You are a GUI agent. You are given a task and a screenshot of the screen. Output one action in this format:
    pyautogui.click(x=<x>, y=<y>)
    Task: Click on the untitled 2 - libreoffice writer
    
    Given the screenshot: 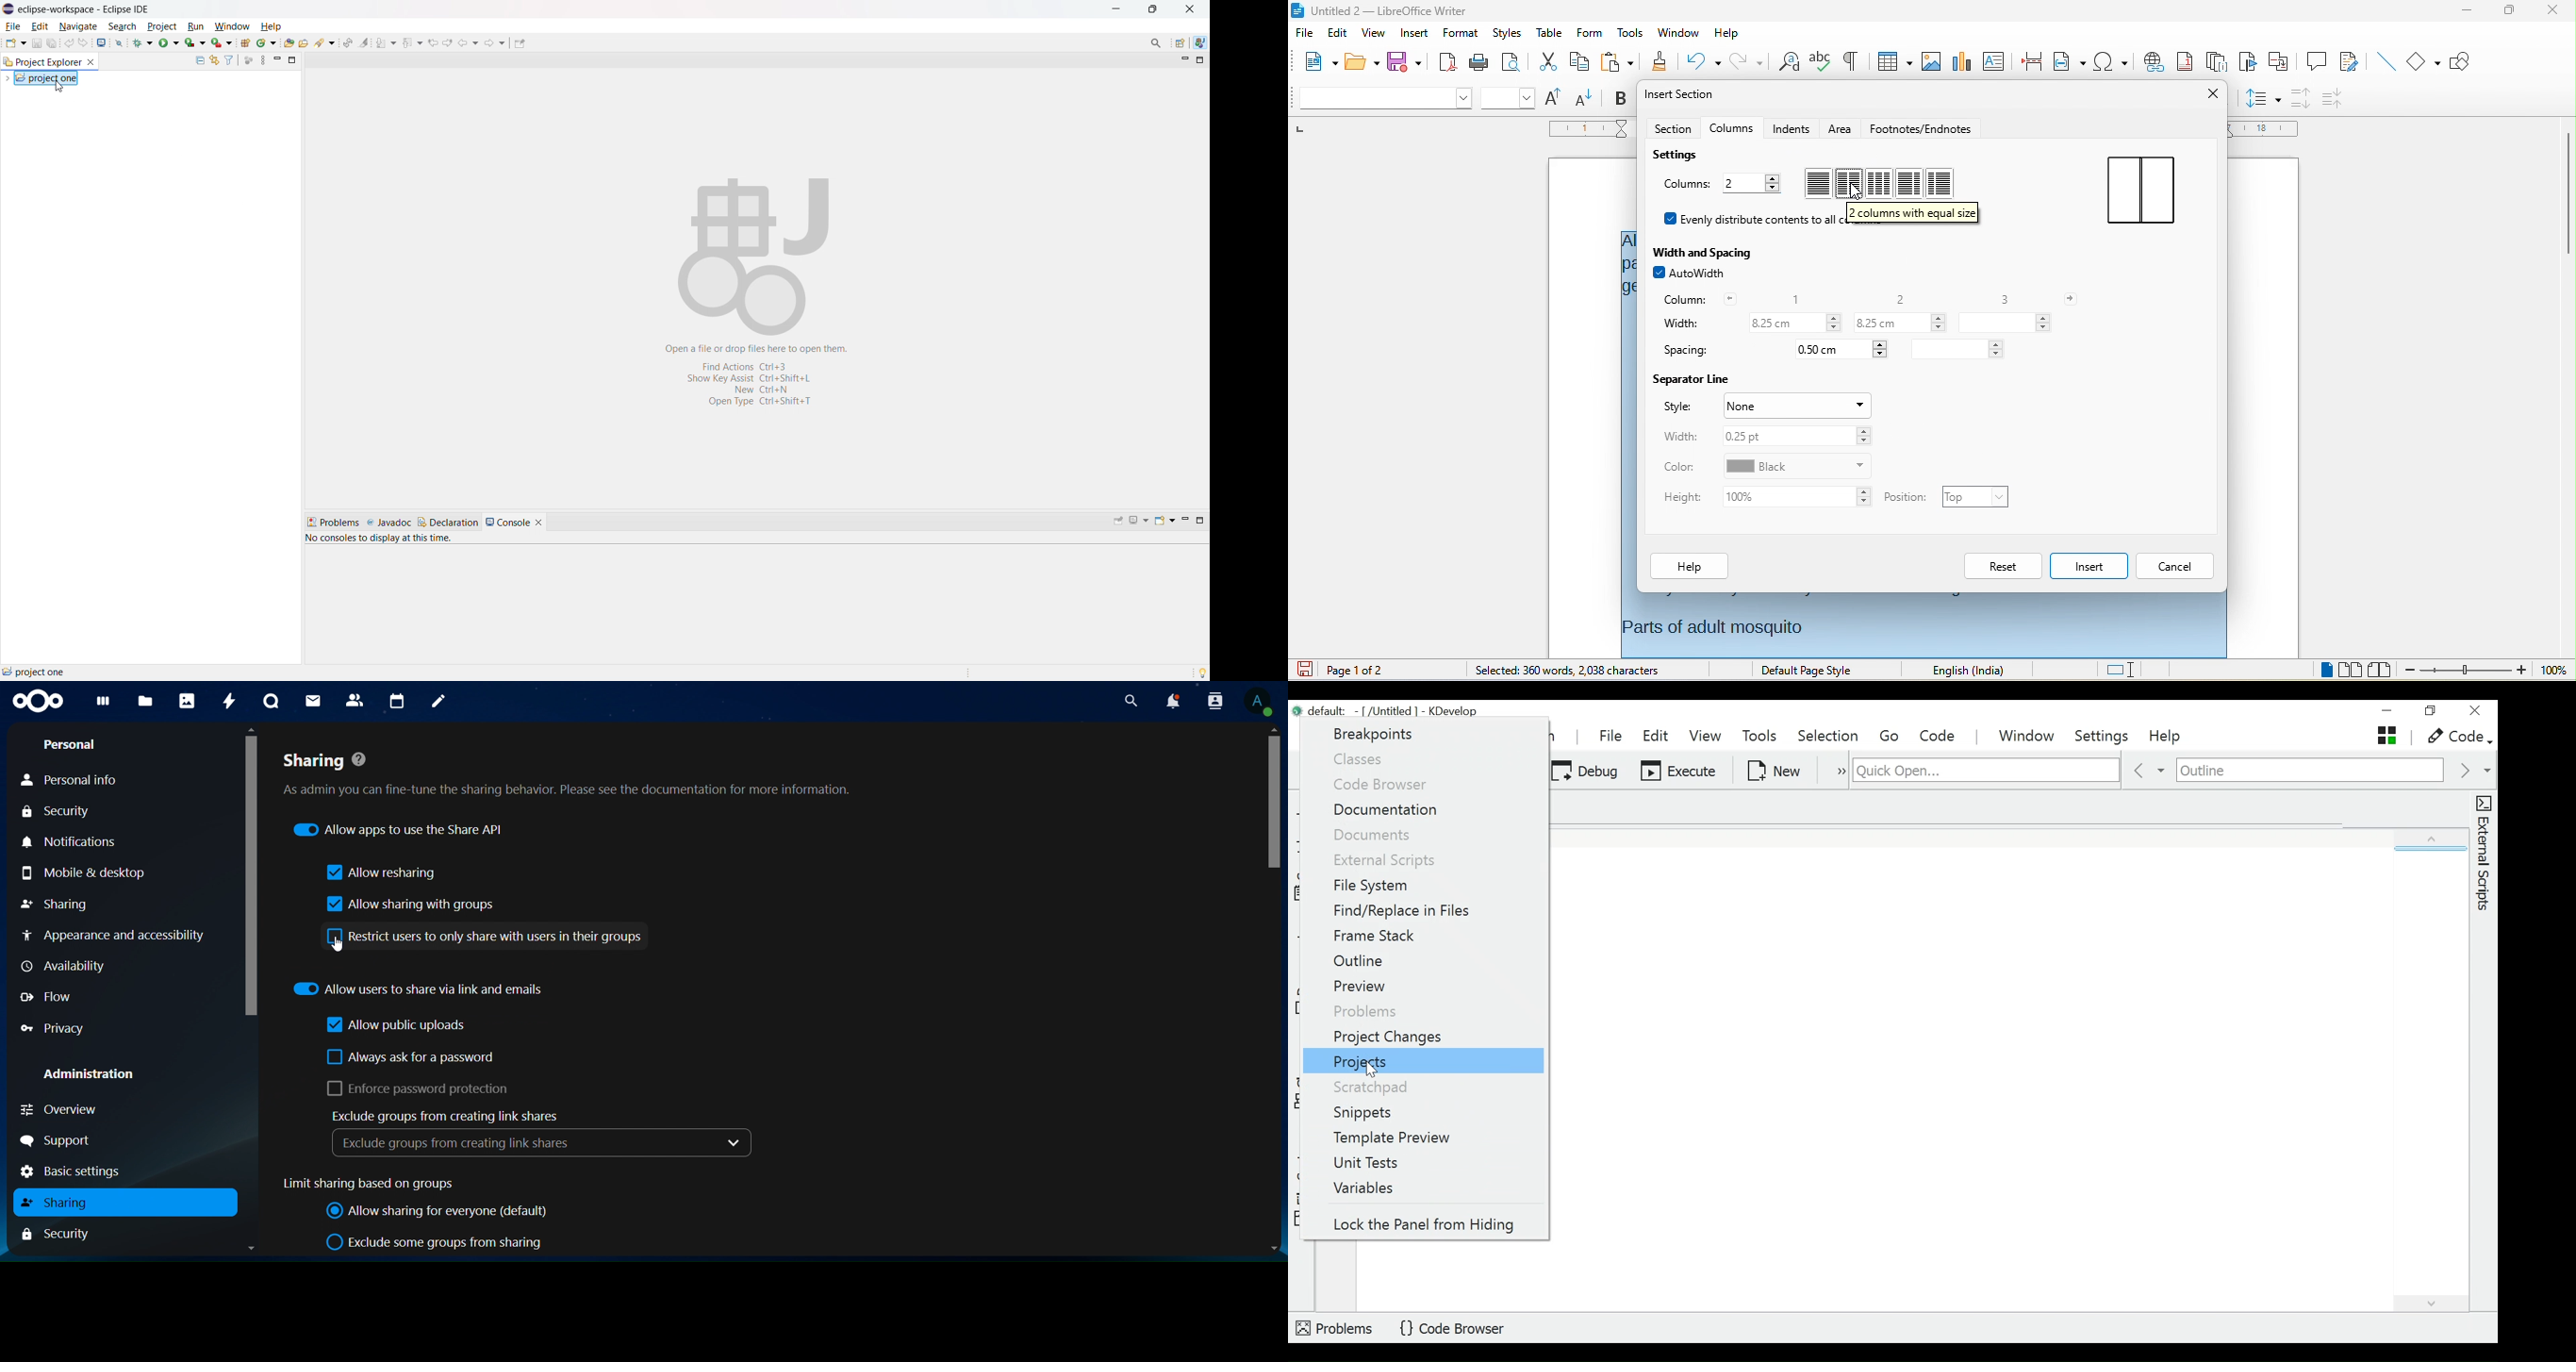 What is the action you would take?
    pyautogui.click(x=1382, y=9)
    